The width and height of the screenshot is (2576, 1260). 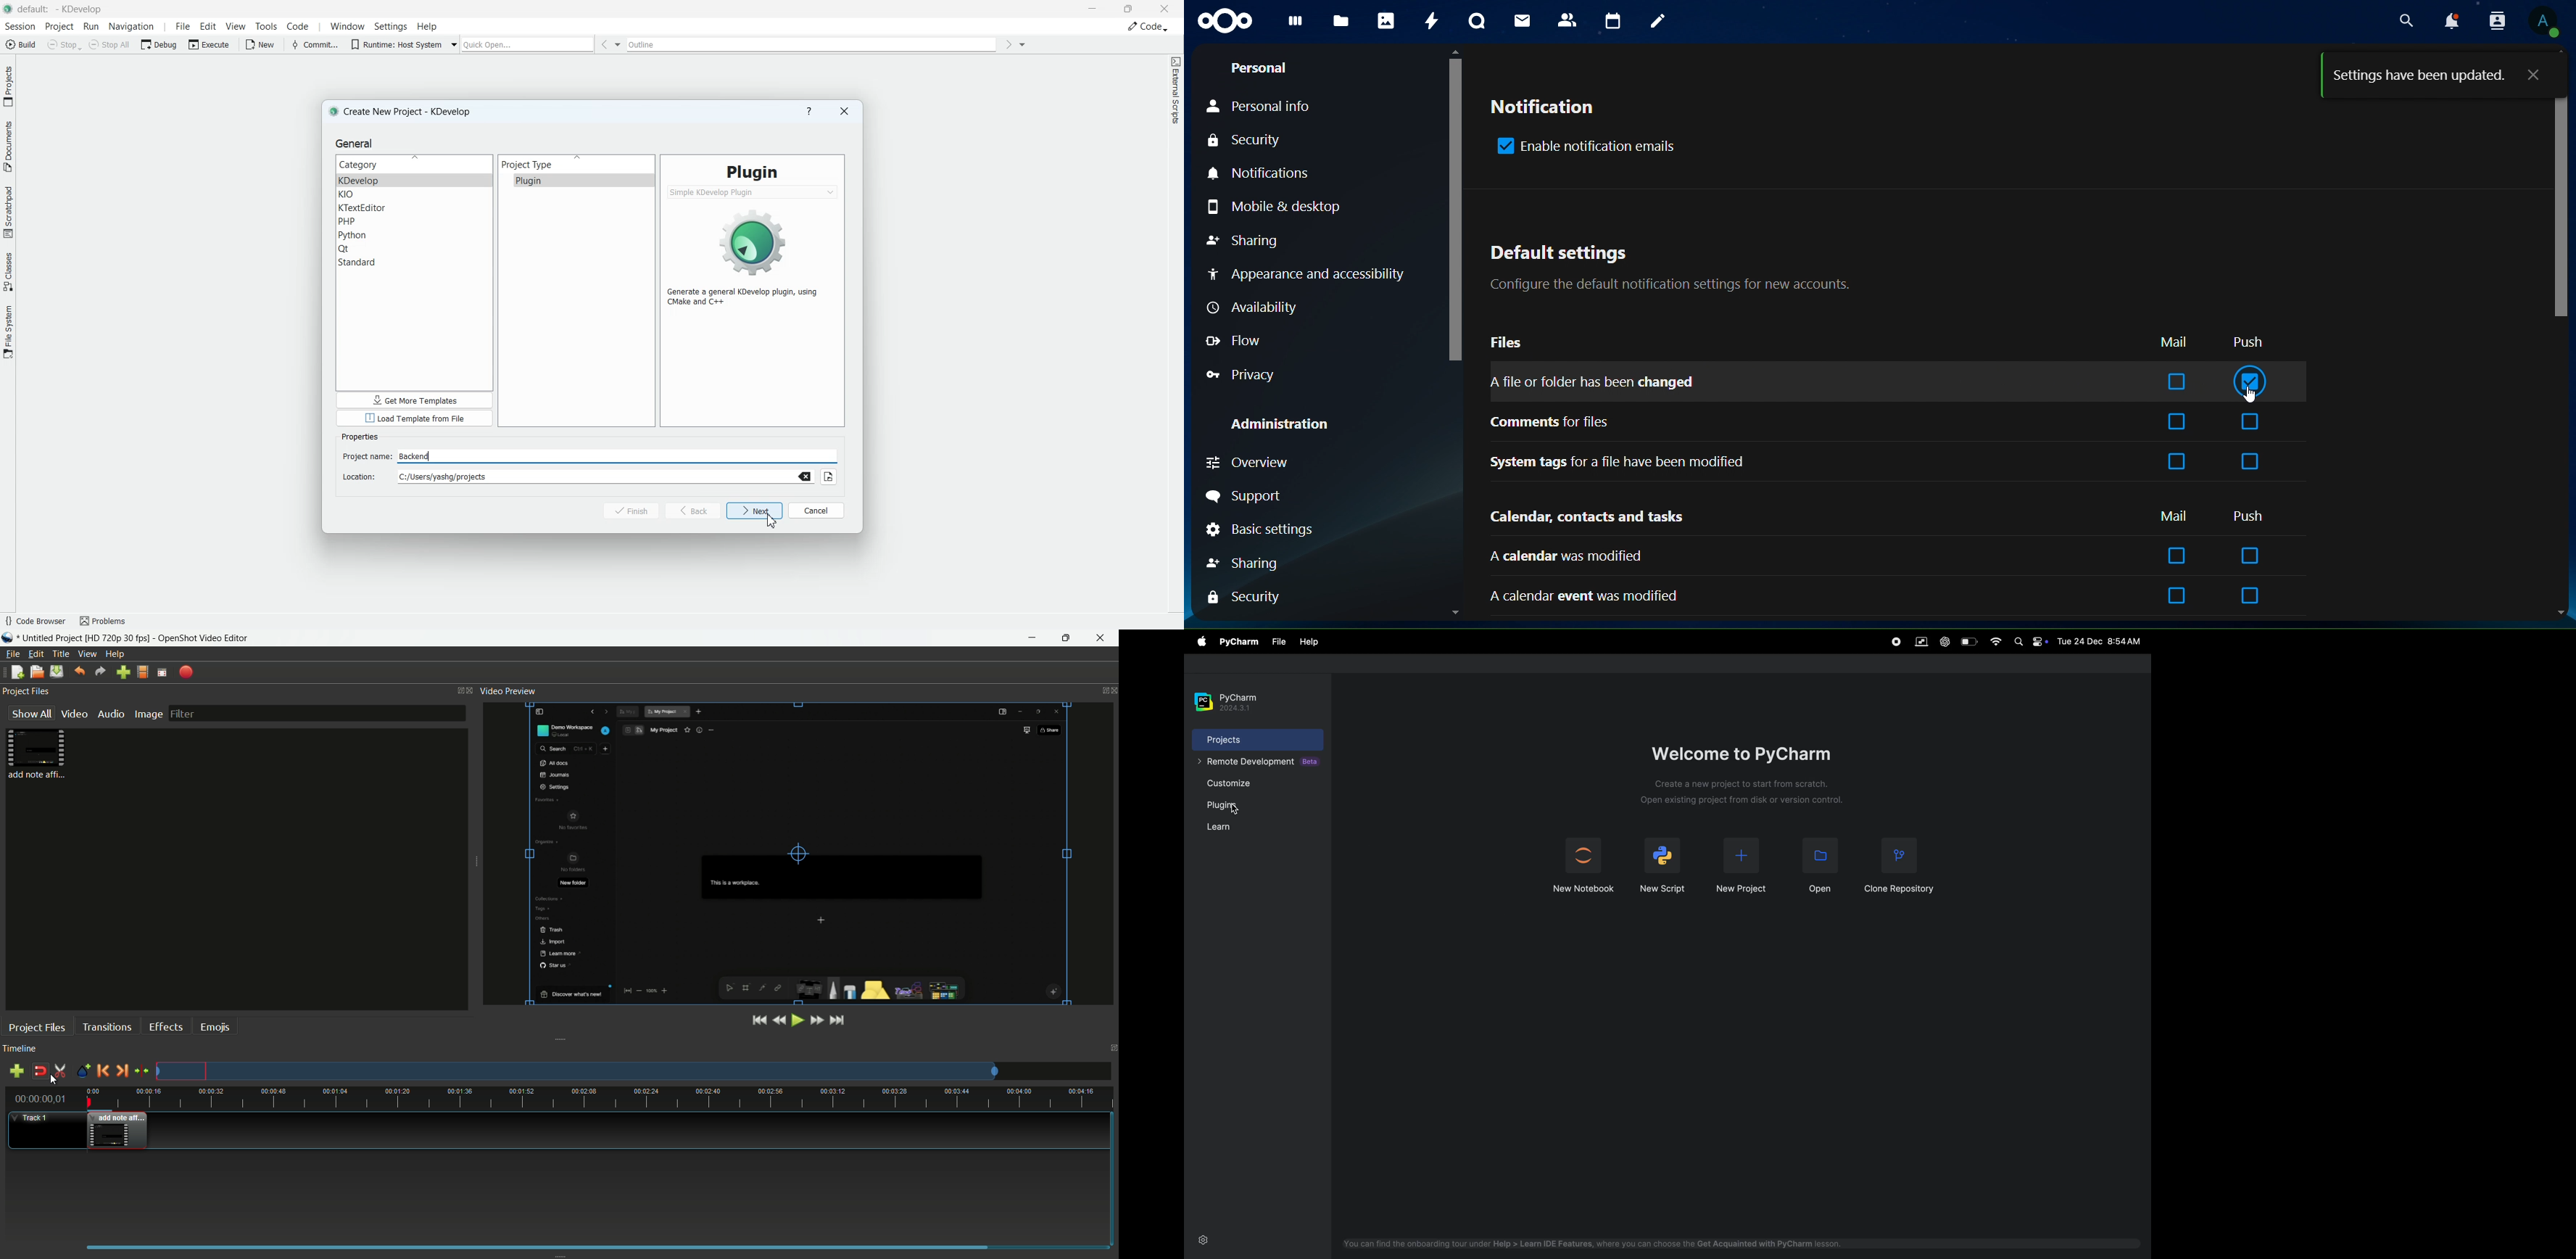 I want to click on app name, so click(x=205, y=638).